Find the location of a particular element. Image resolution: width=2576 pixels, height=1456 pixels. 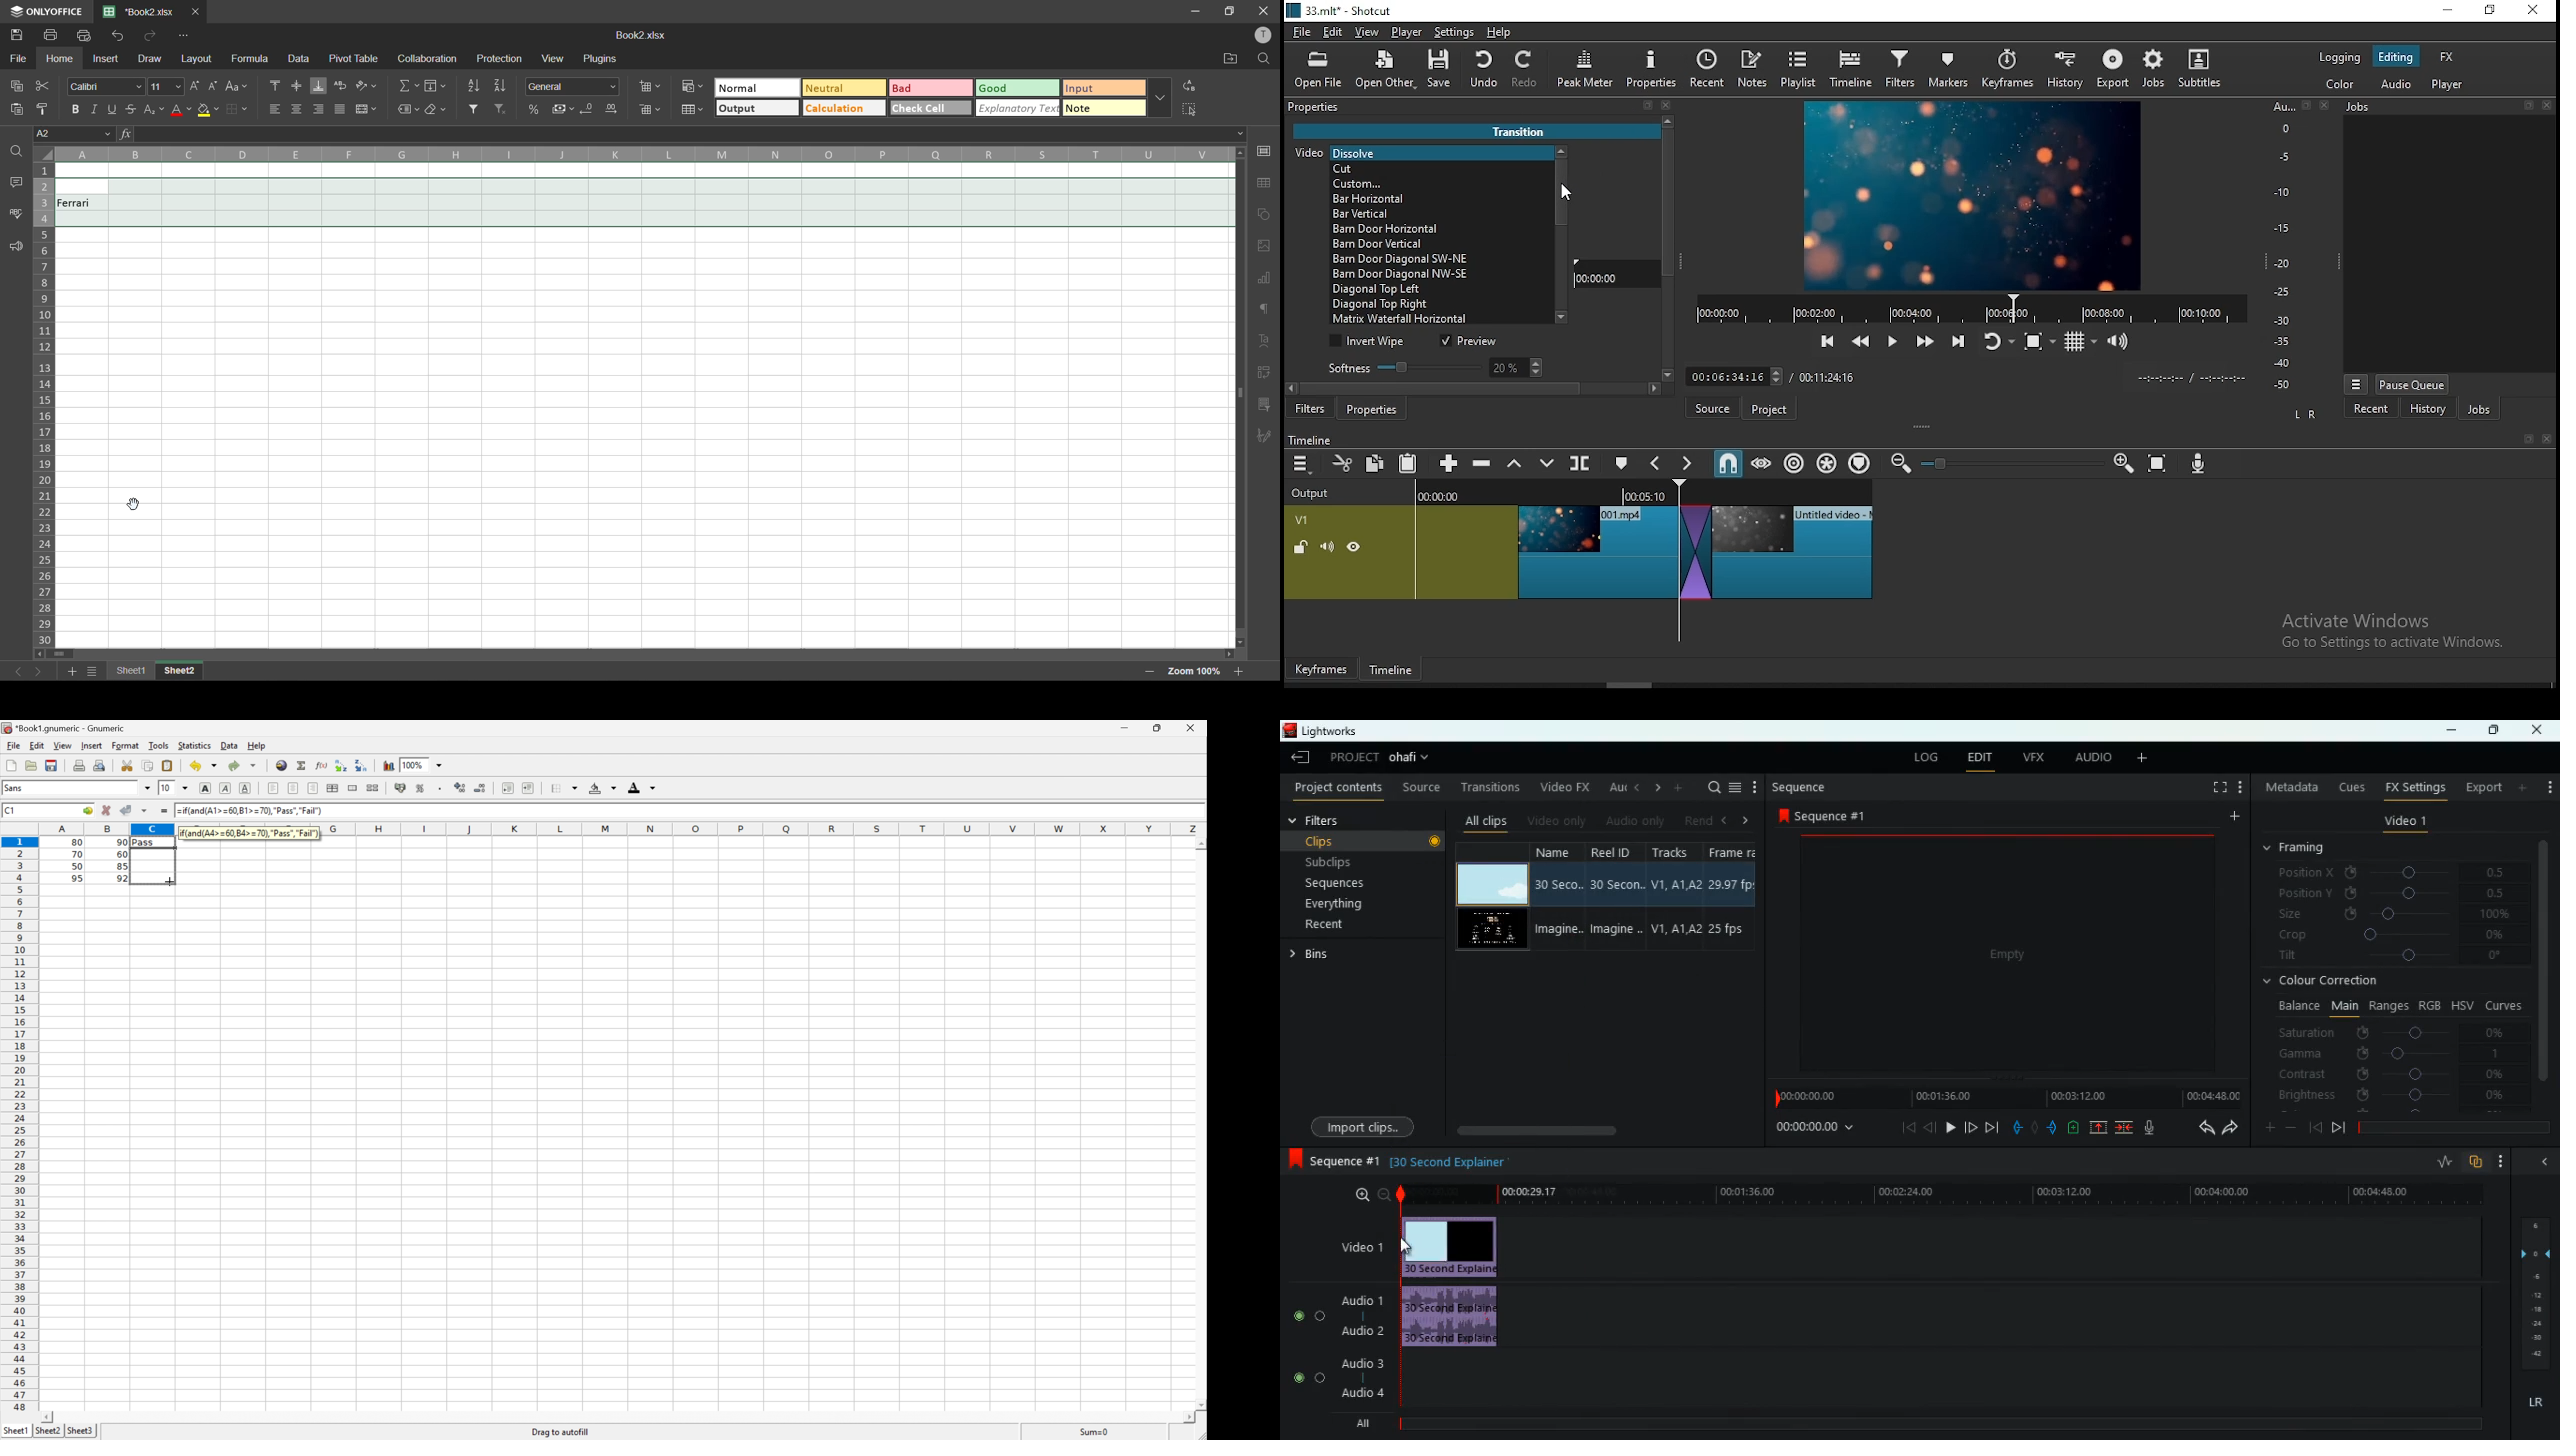

output is located at coordinates (758, 108).